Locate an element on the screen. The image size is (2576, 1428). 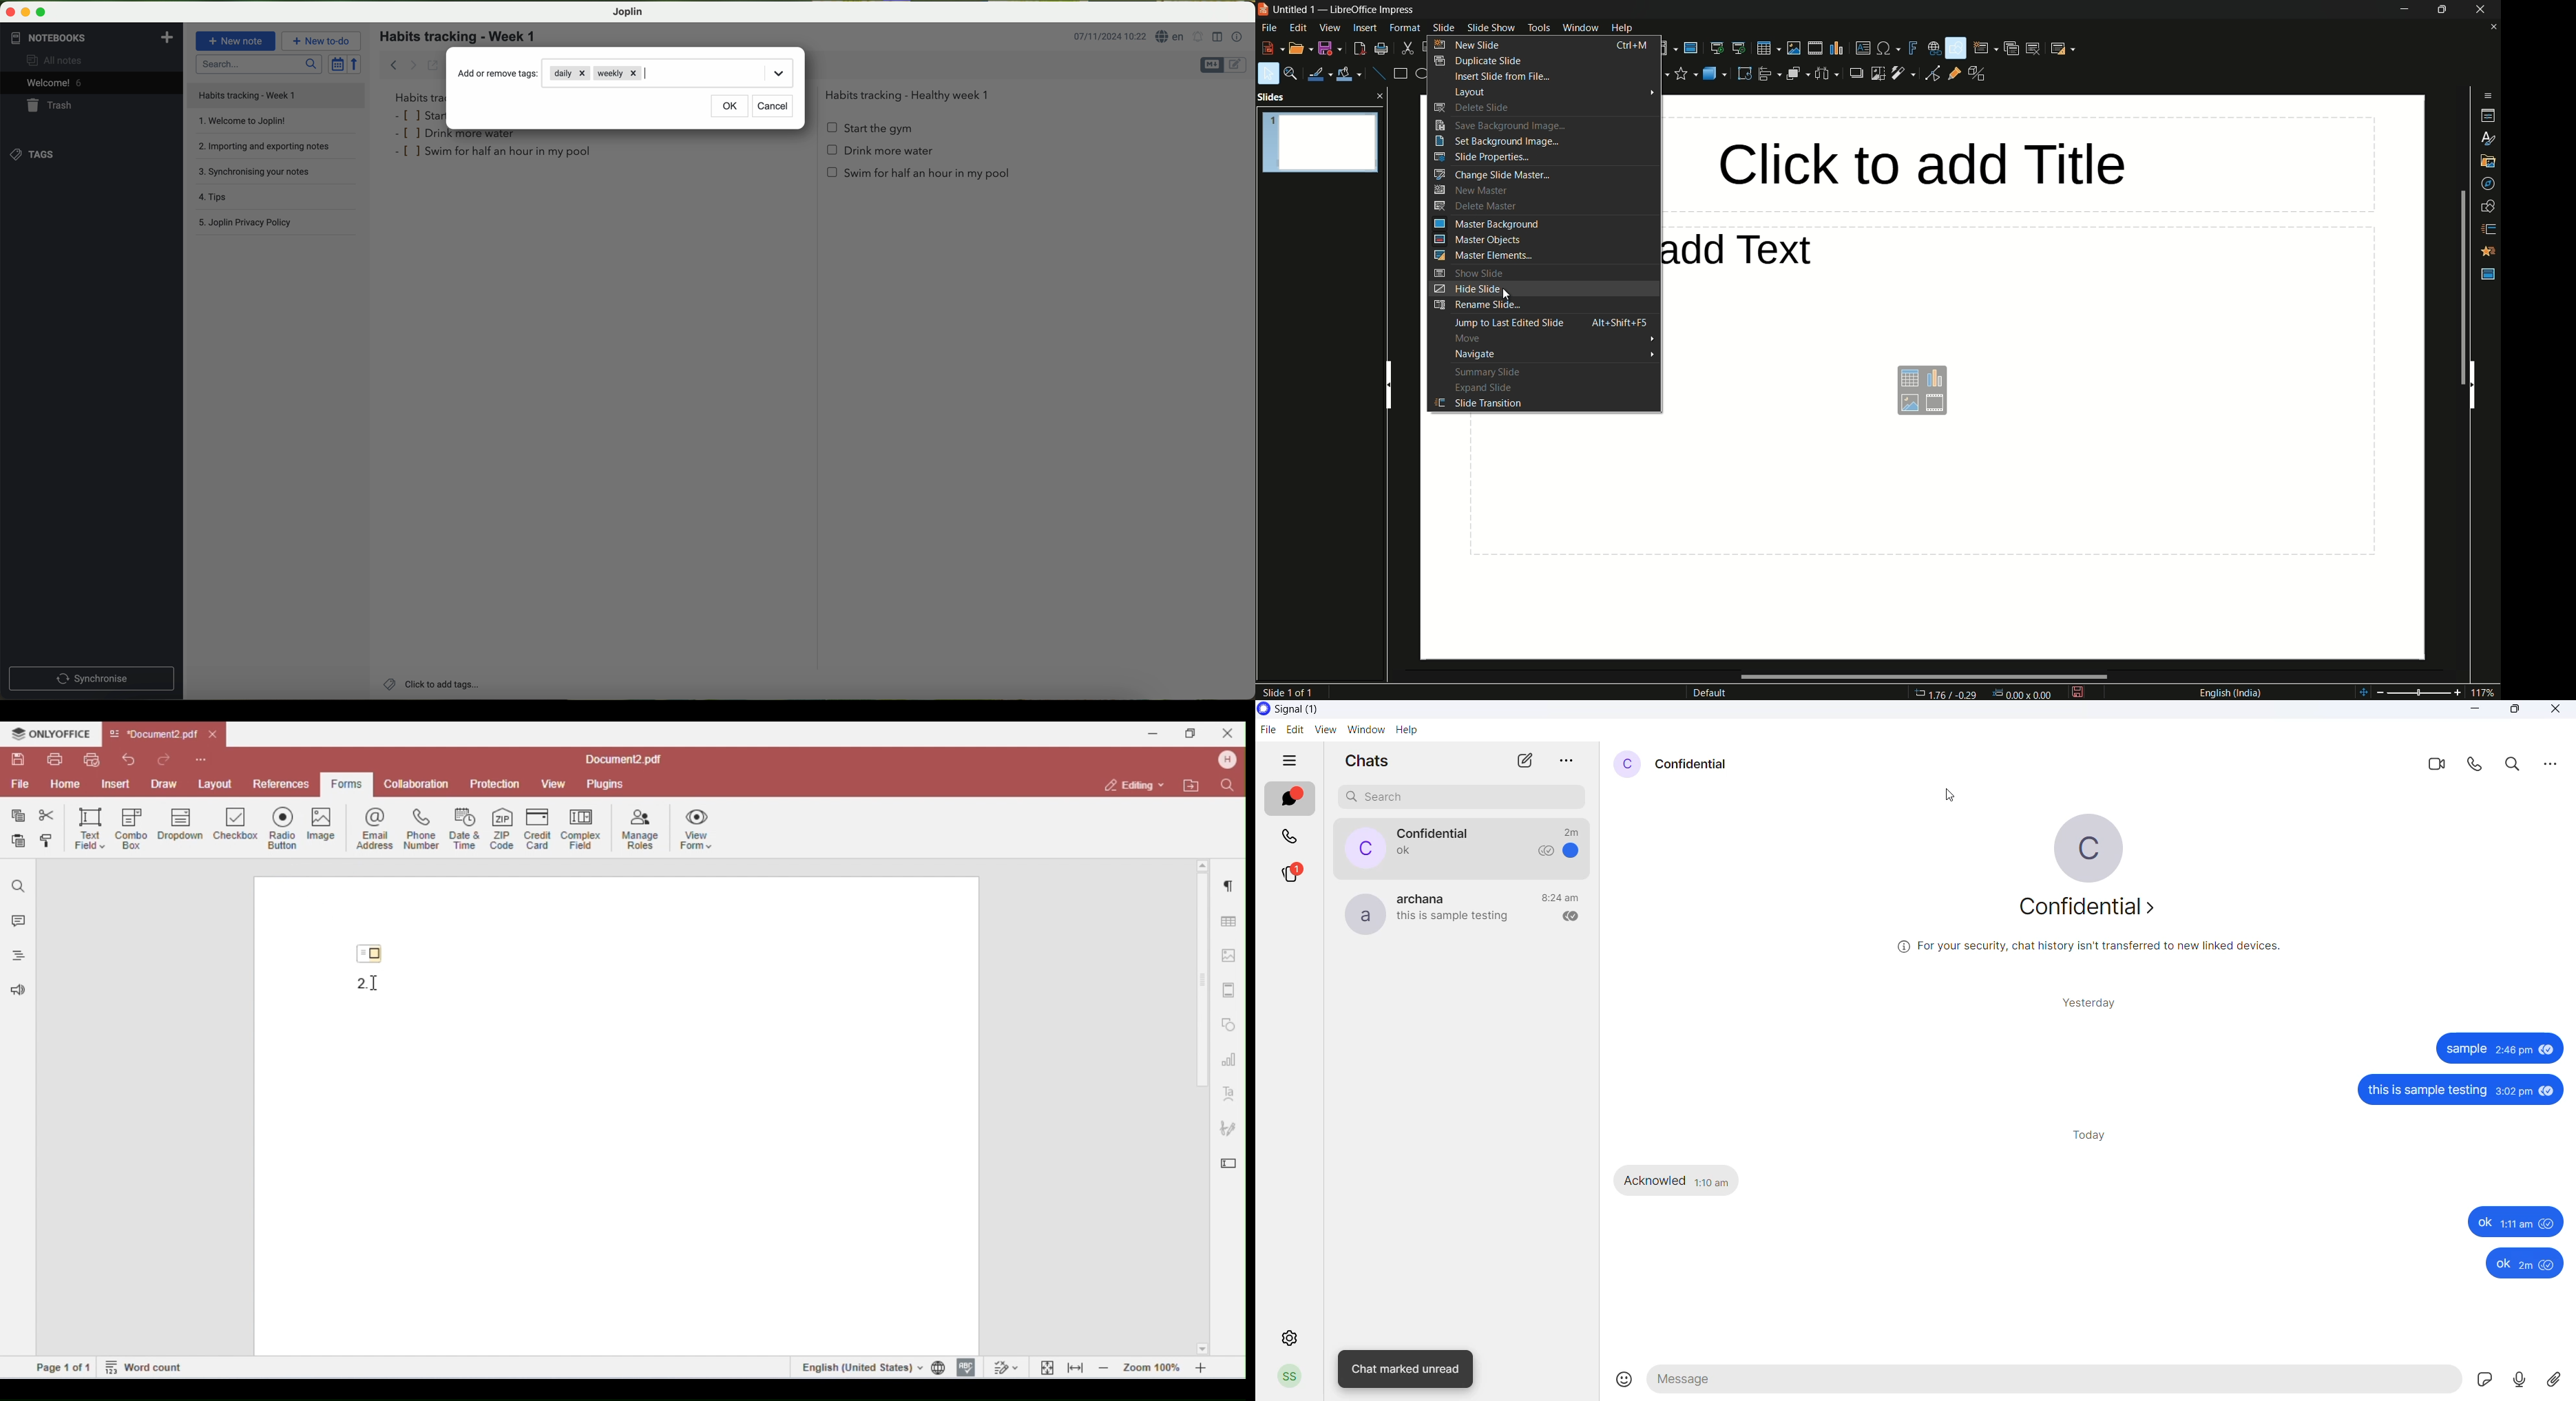
cancel is located at coordinates (772, 106).